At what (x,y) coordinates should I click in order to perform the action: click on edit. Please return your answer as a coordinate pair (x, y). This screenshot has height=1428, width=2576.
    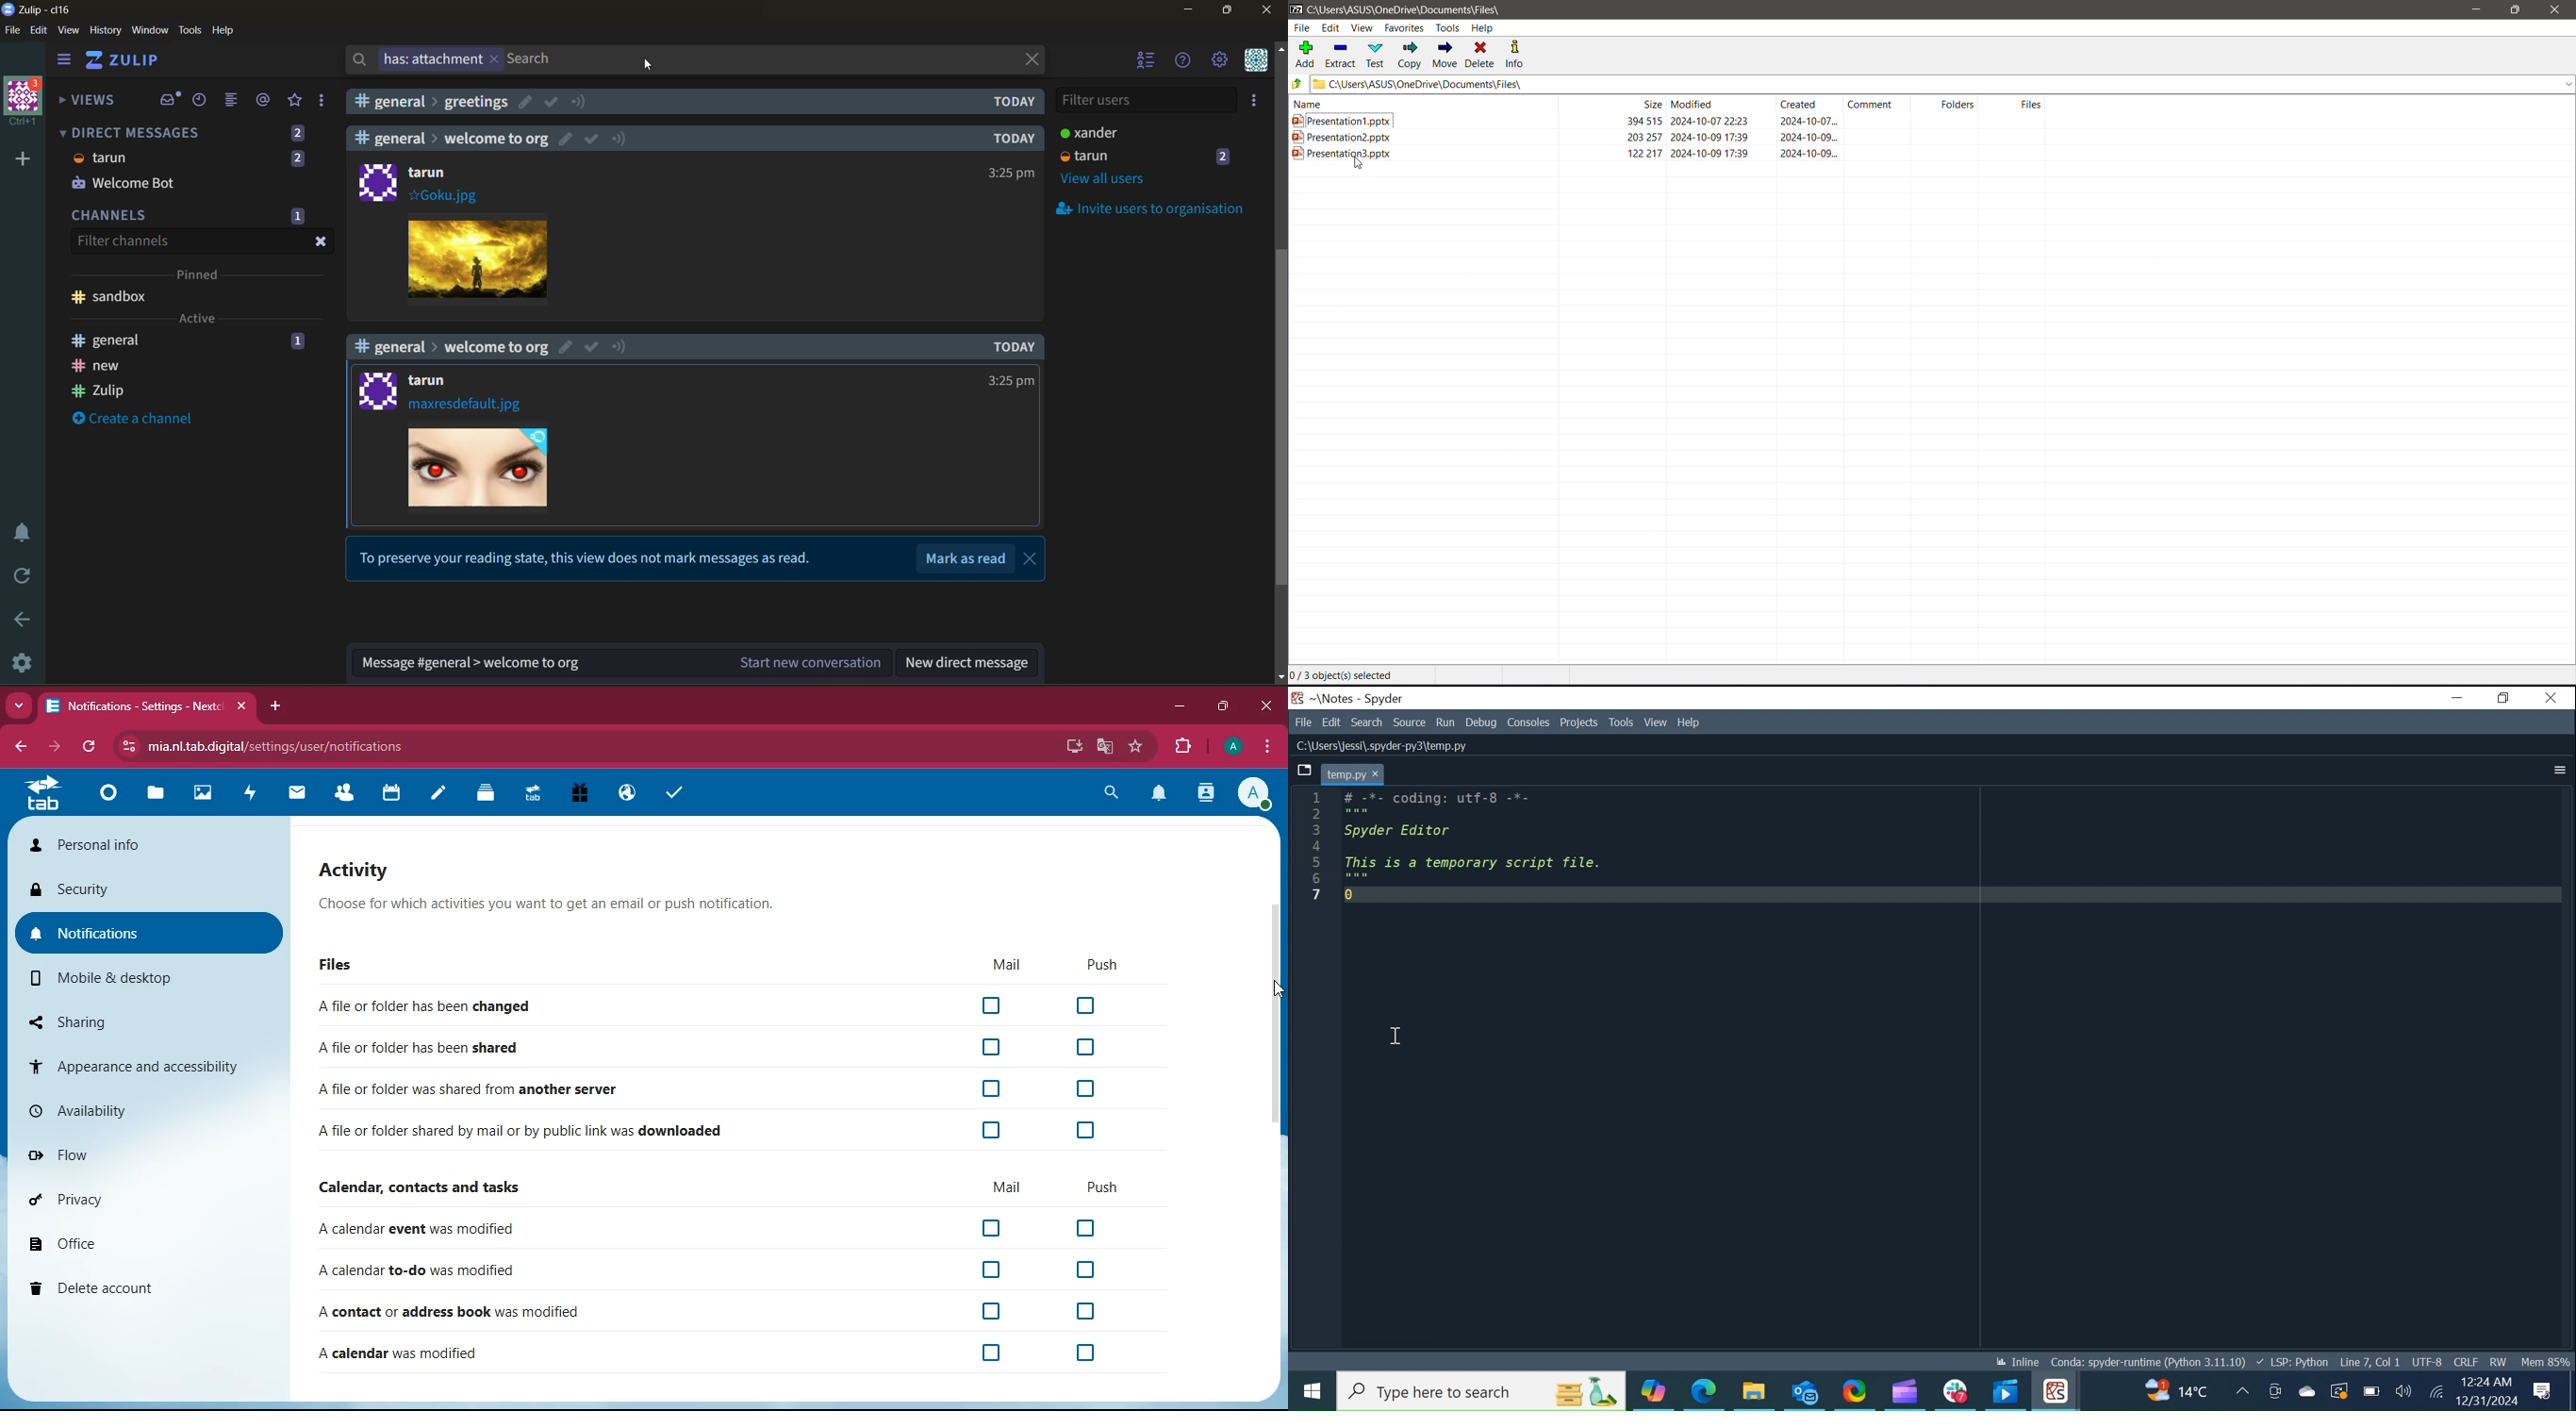
    Looking at the image, I should click on (525, 101).